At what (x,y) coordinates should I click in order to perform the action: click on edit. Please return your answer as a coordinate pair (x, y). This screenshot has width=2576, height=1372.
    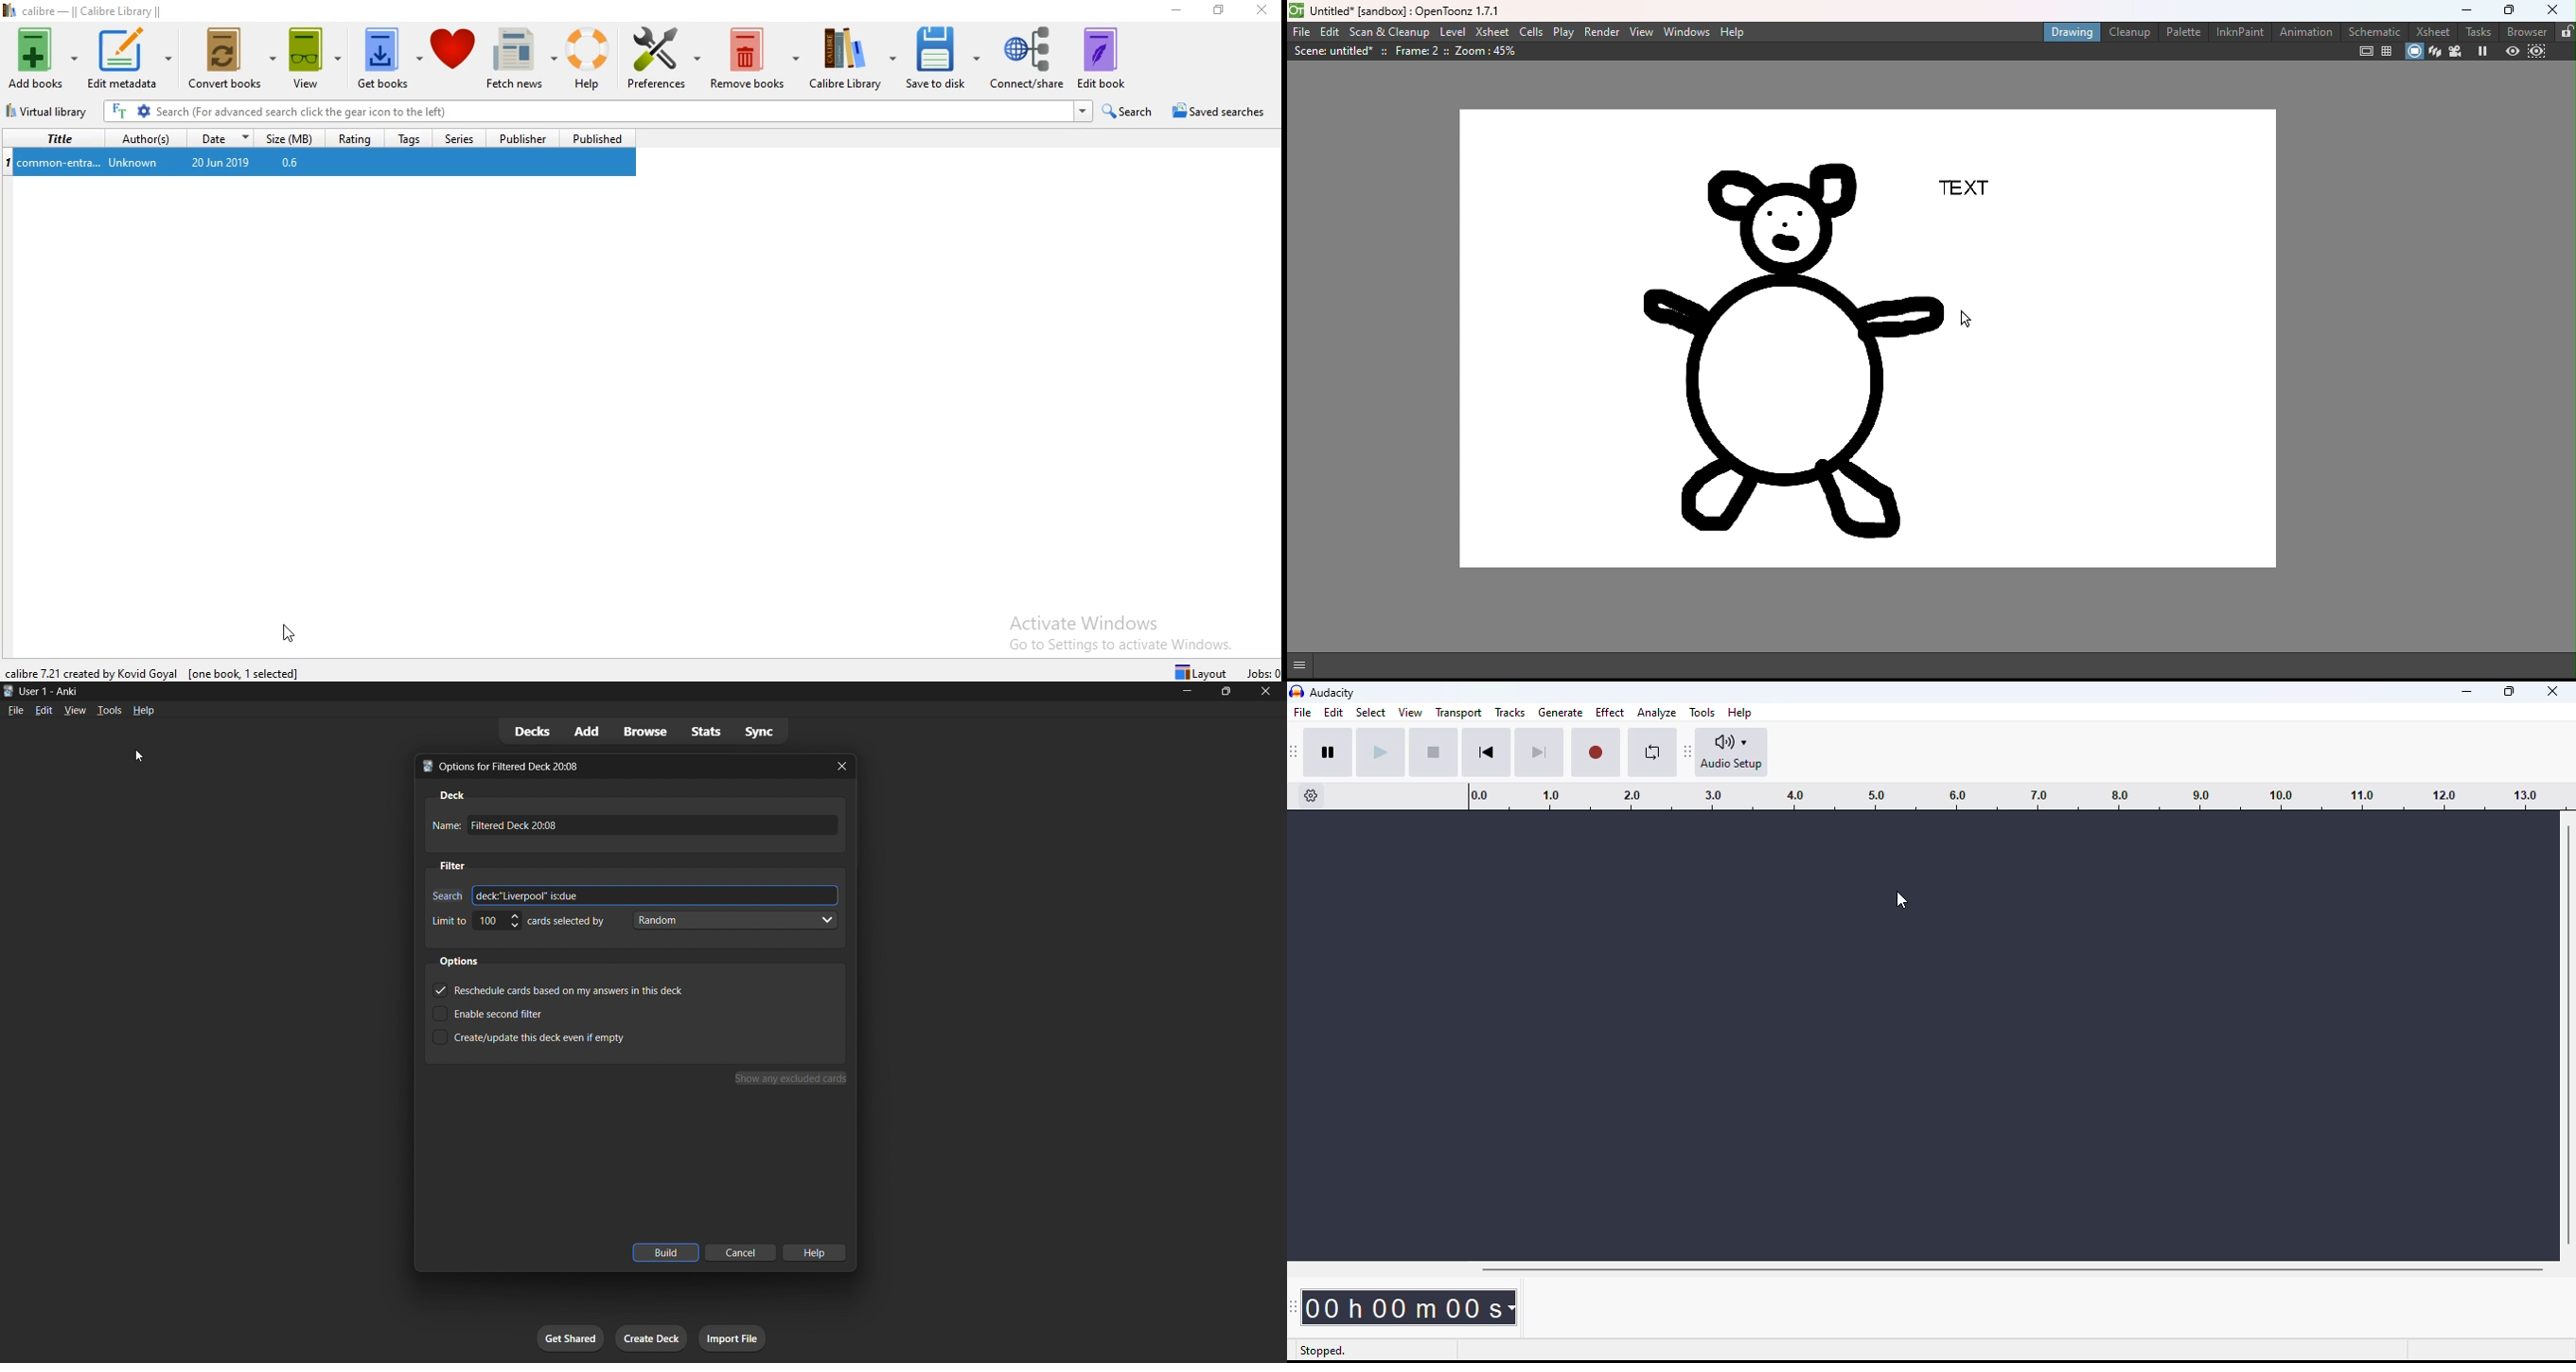
    Looking at the image, I should click on (41, 710).